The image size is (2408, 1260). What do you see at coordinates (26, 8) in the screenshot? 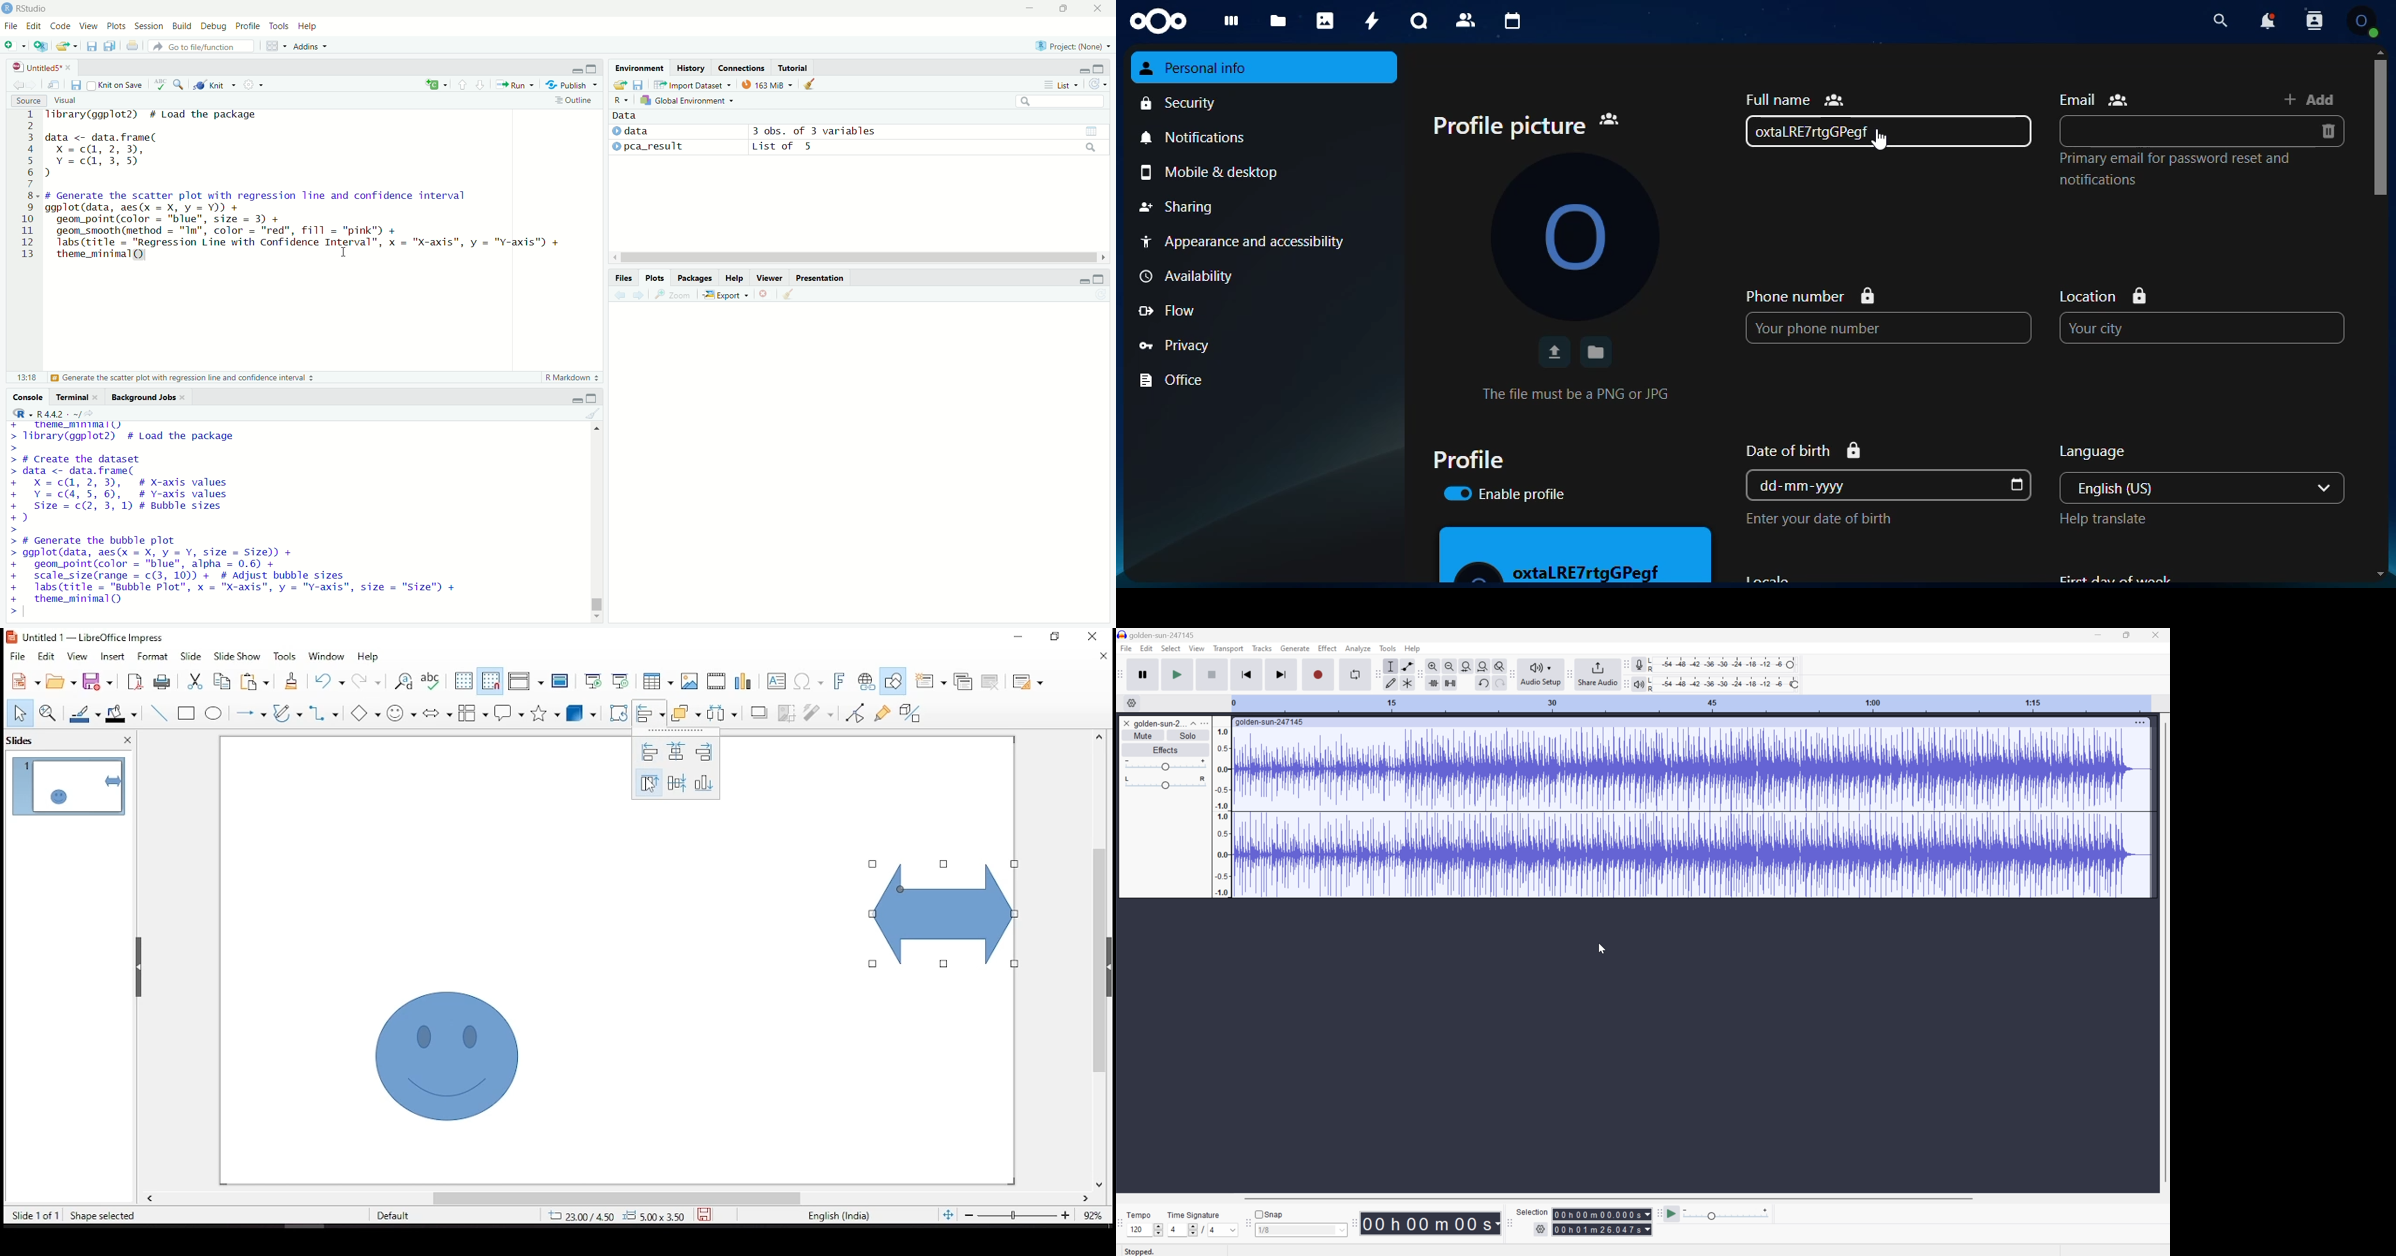
I see `RStudio` at bounding box center [26, 8].